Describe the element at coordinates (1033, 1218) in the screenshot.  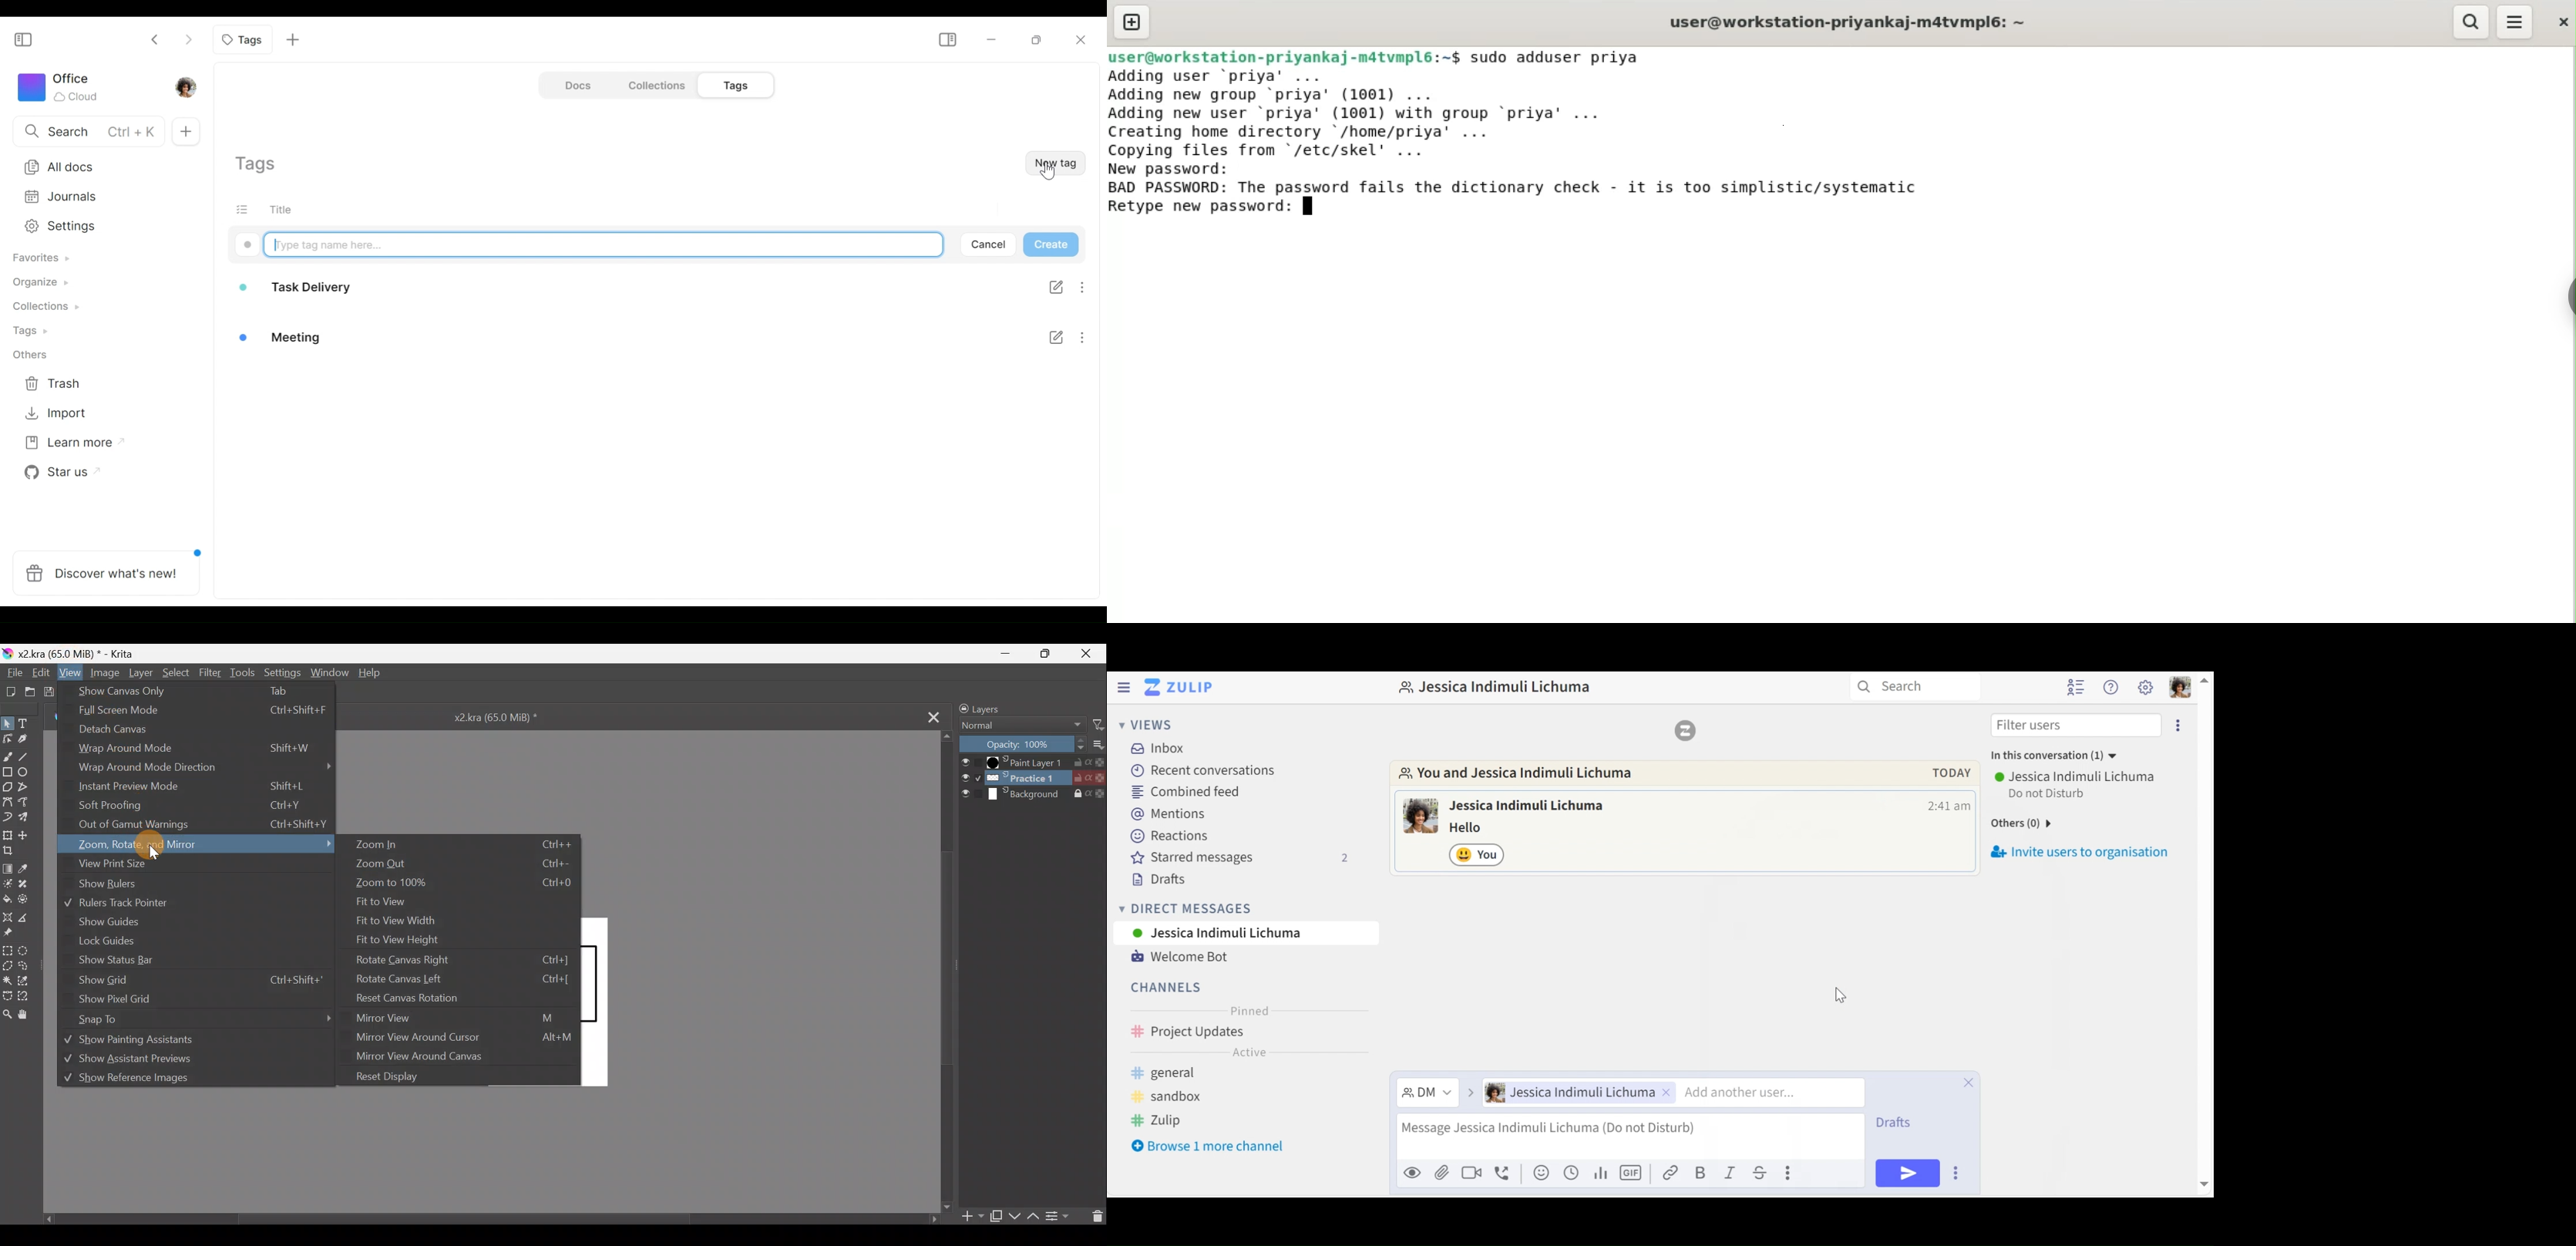
I see `Move layer/mask up` at that location.